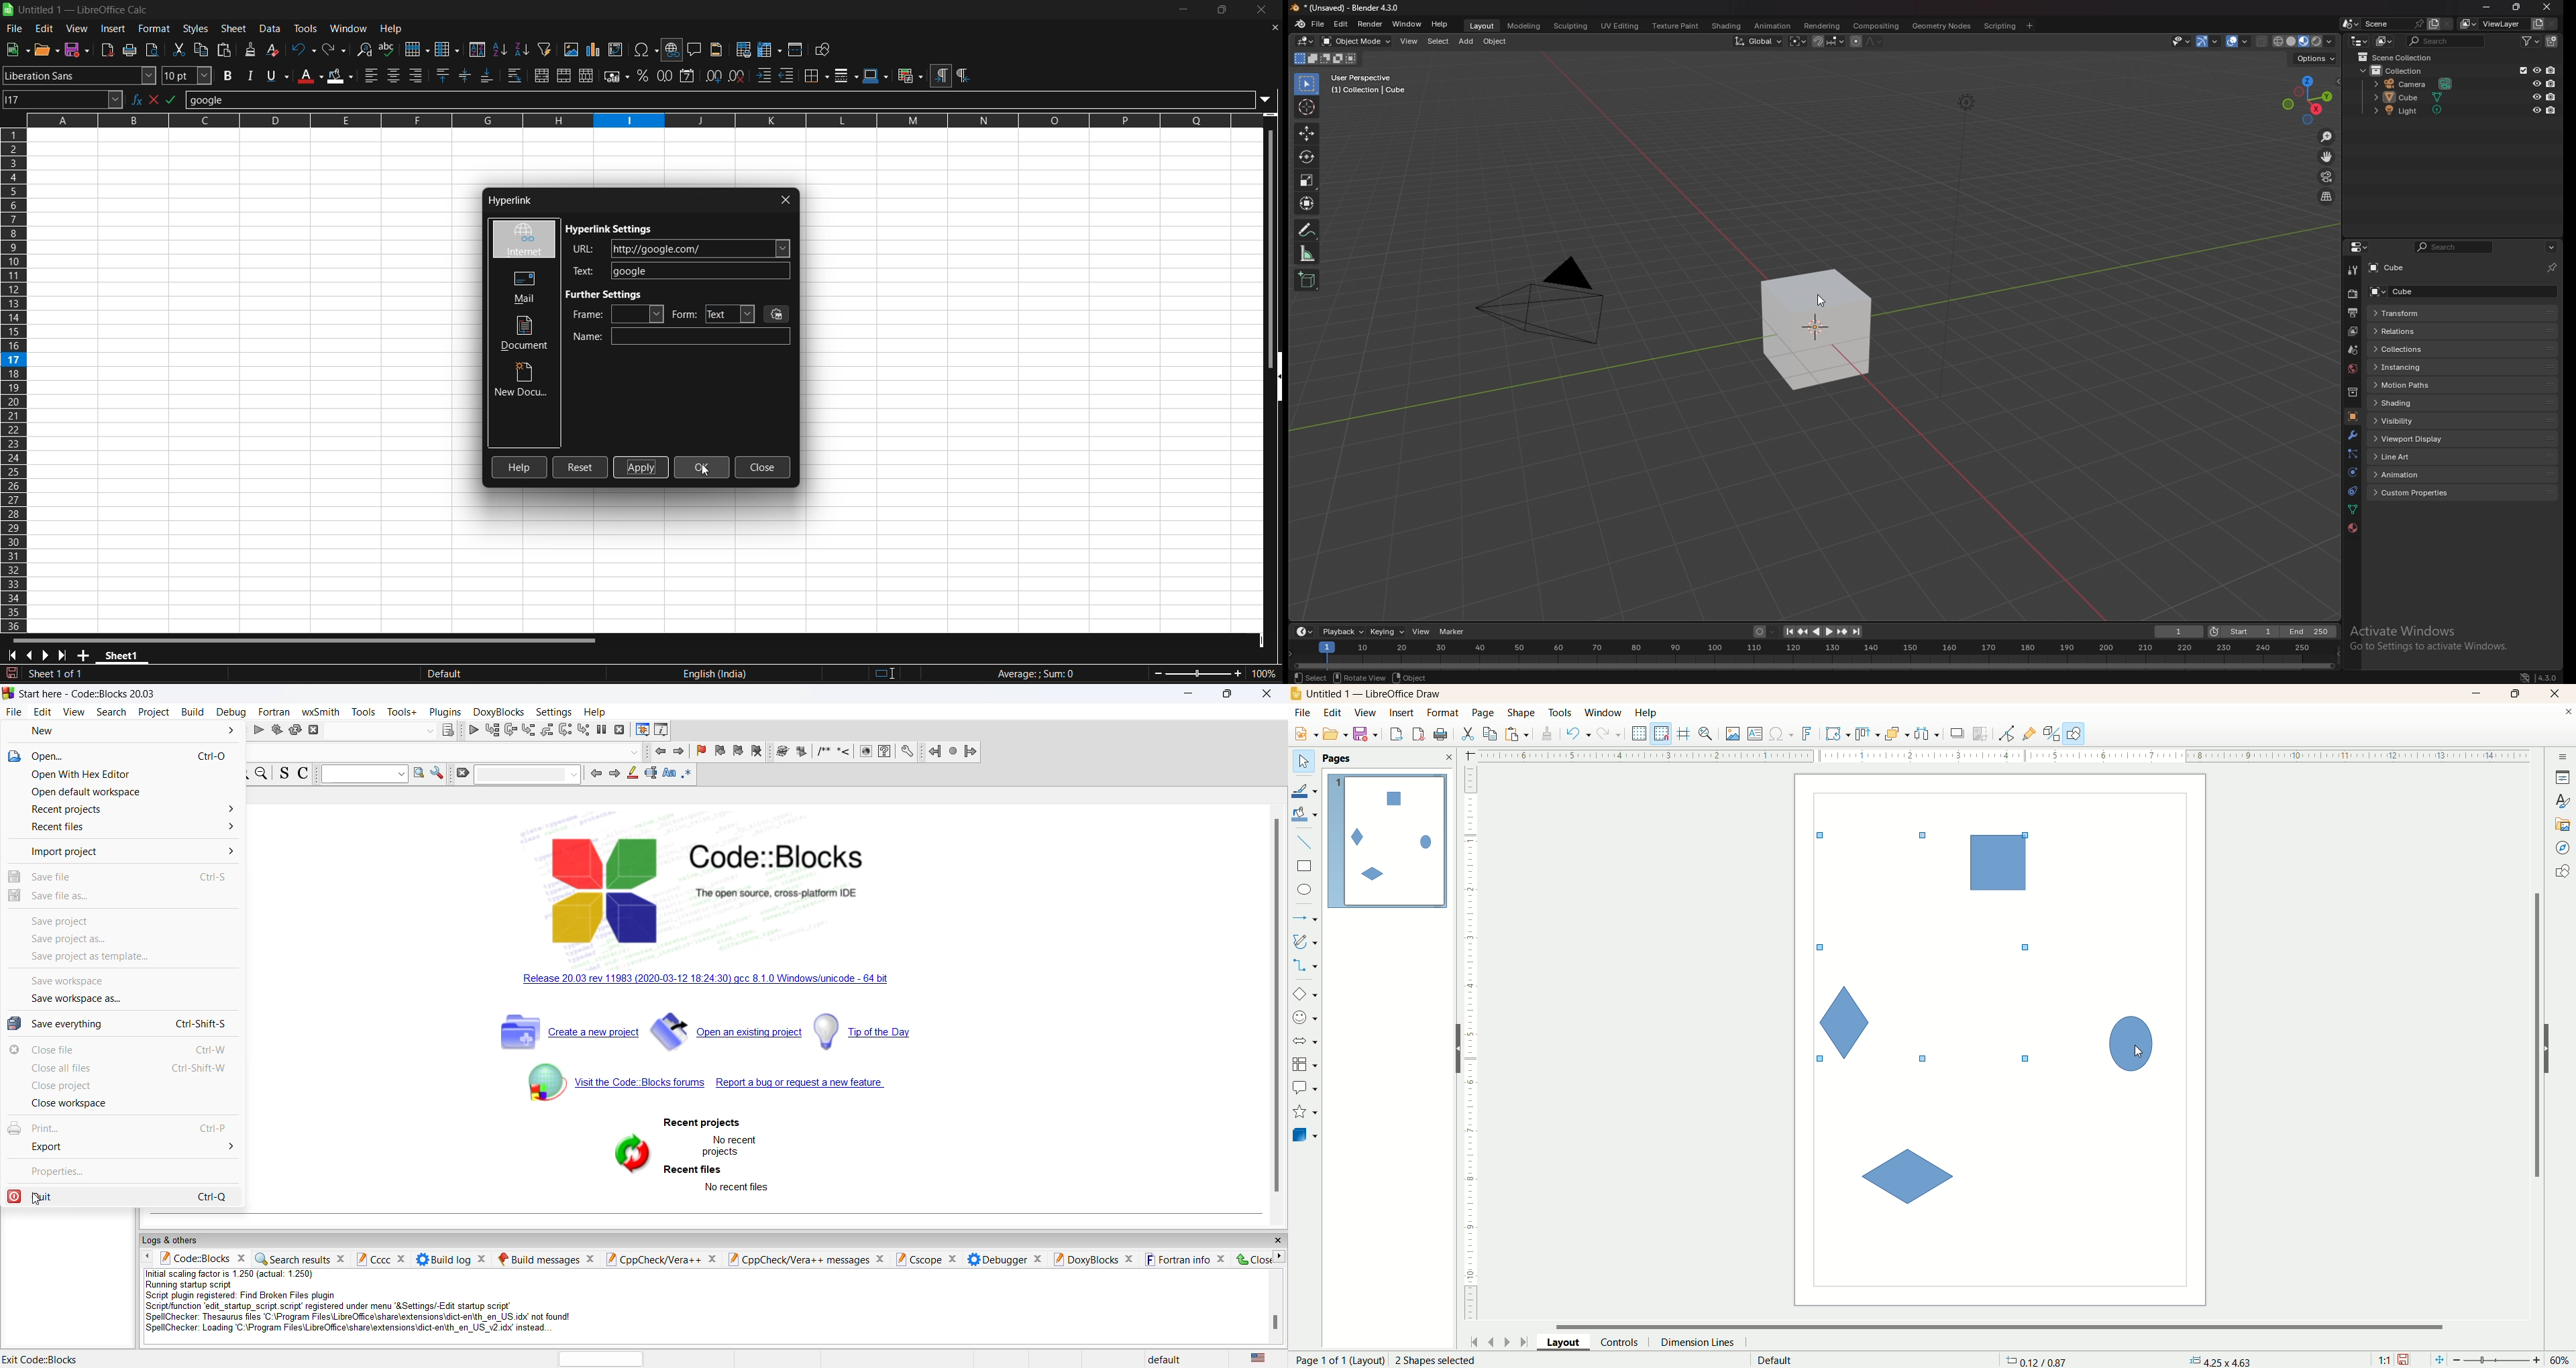  What do you see at coordinates (688, 775) in the screenshot?
I see `use regex` at bounding box center [688, 775].